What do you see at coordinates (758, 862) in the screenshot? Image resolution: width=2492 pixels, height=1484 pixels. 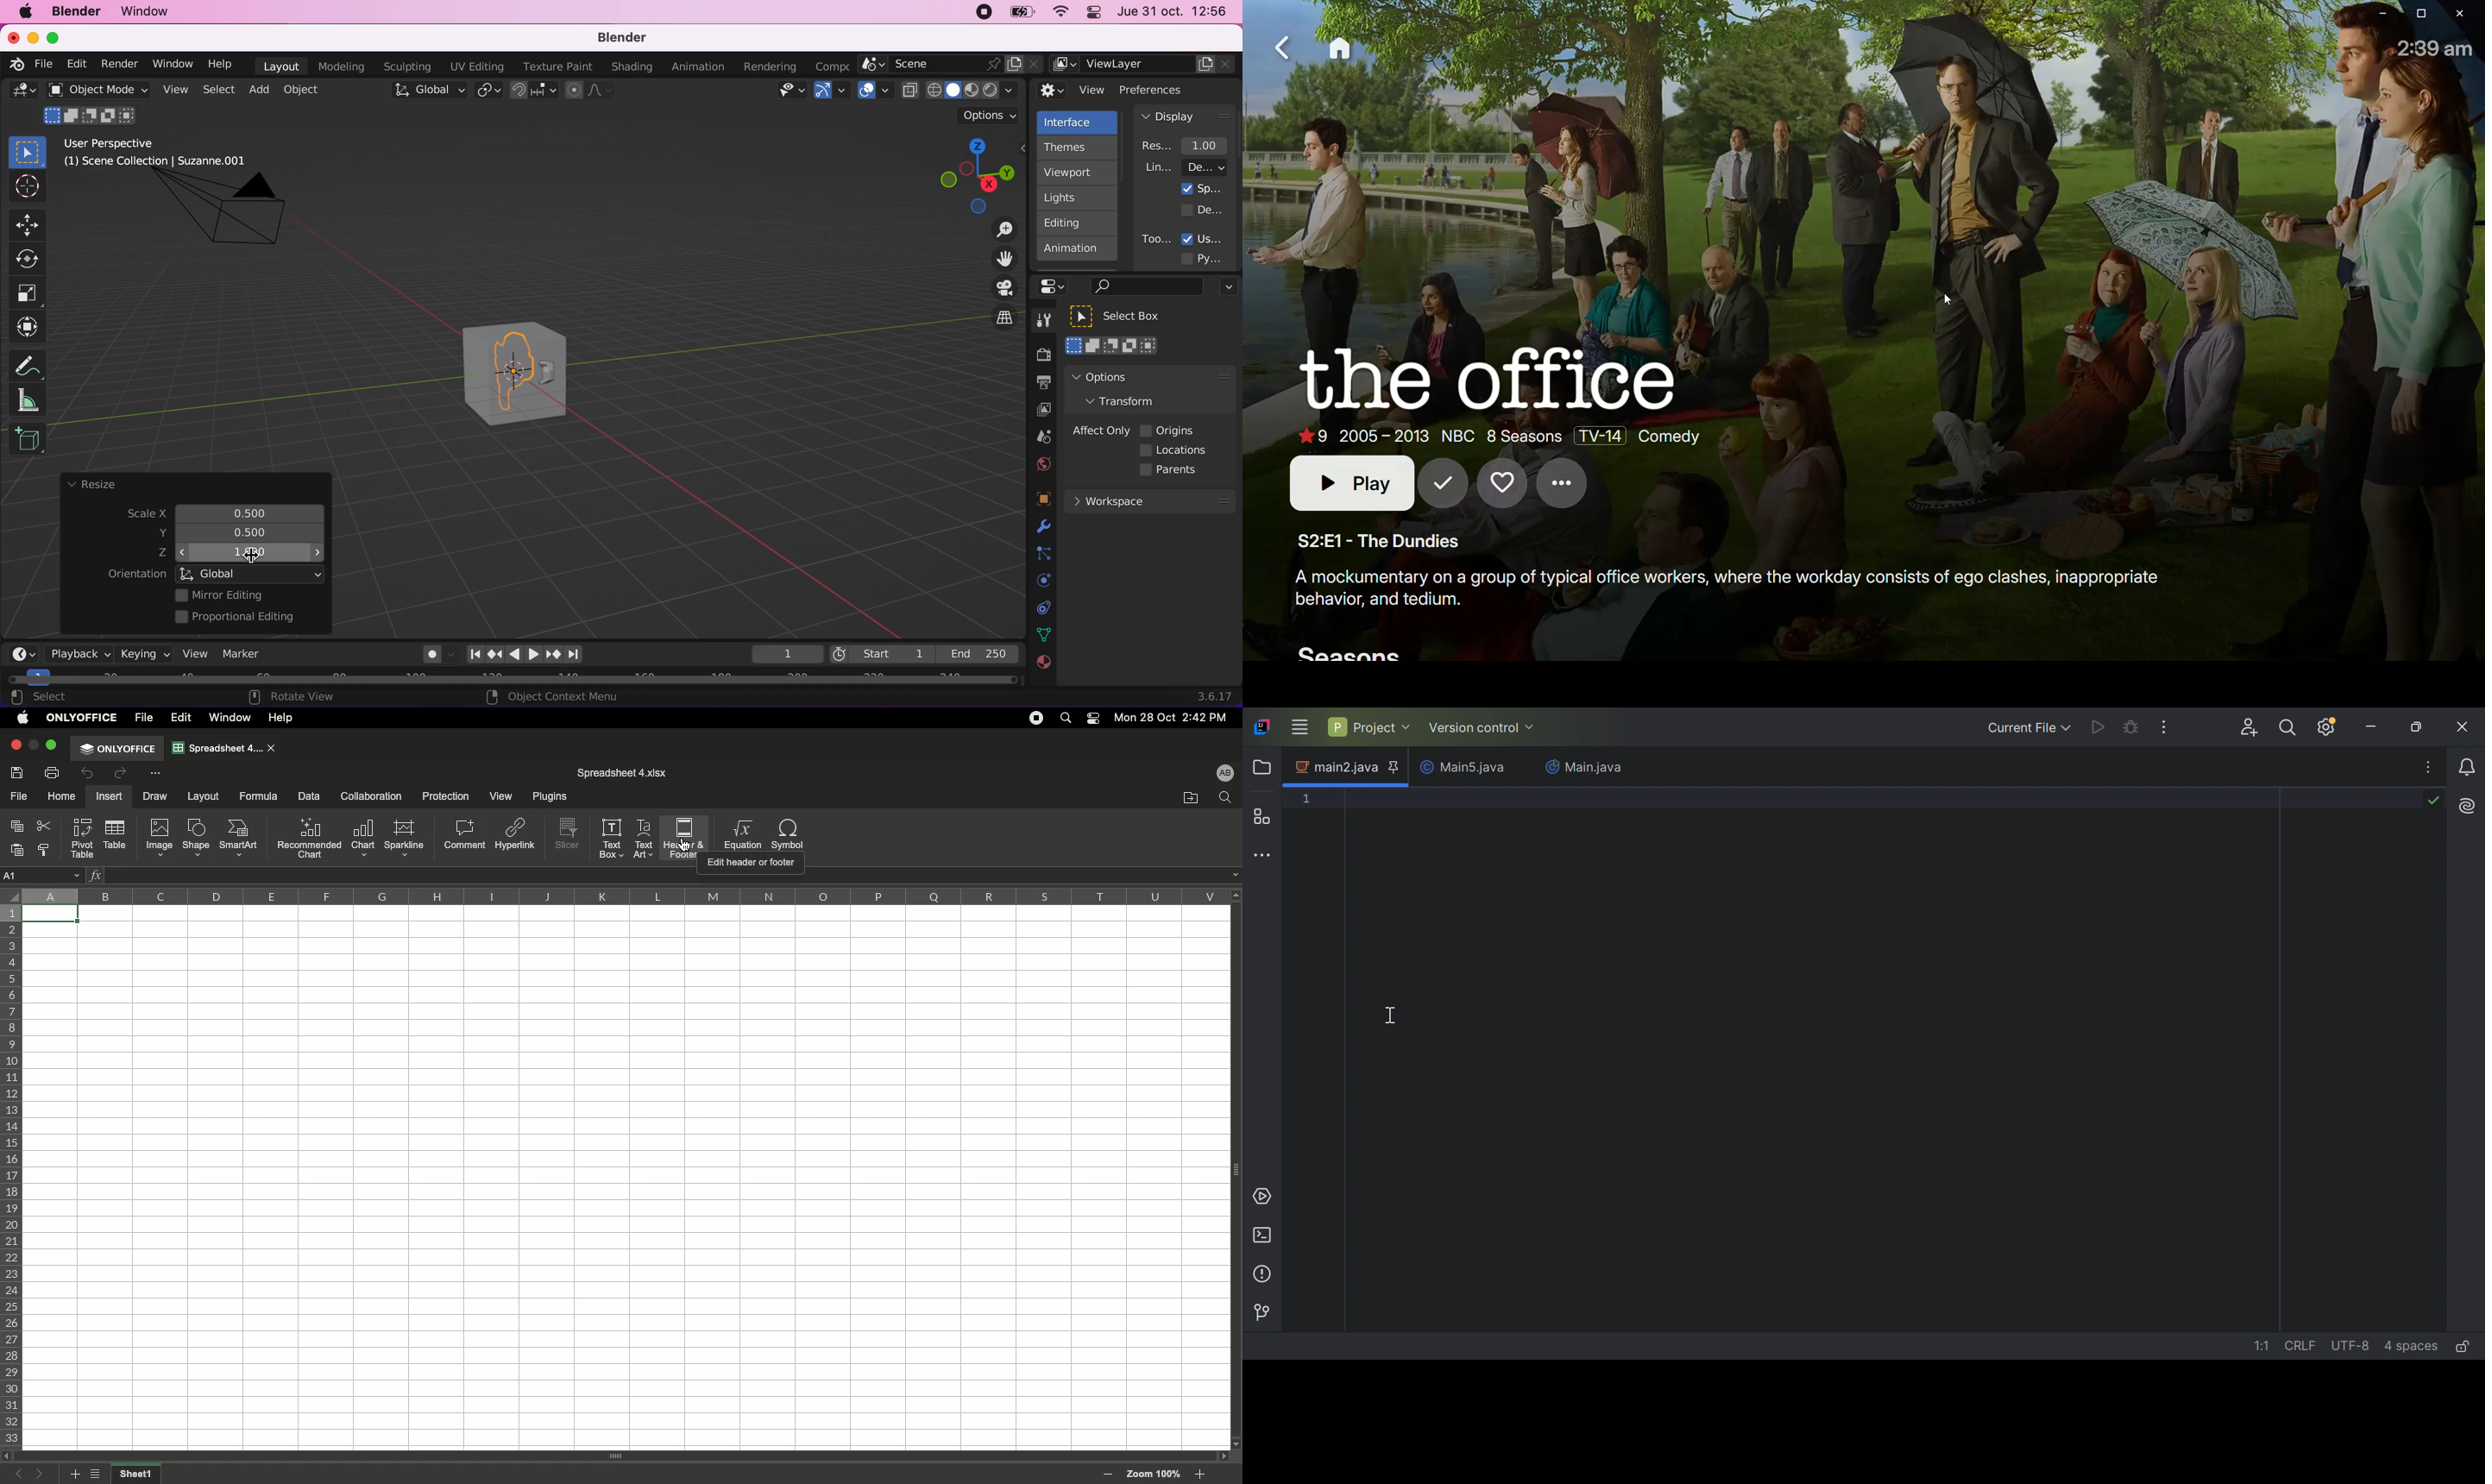 I see `Guide text` at bounding box center [758, 862].